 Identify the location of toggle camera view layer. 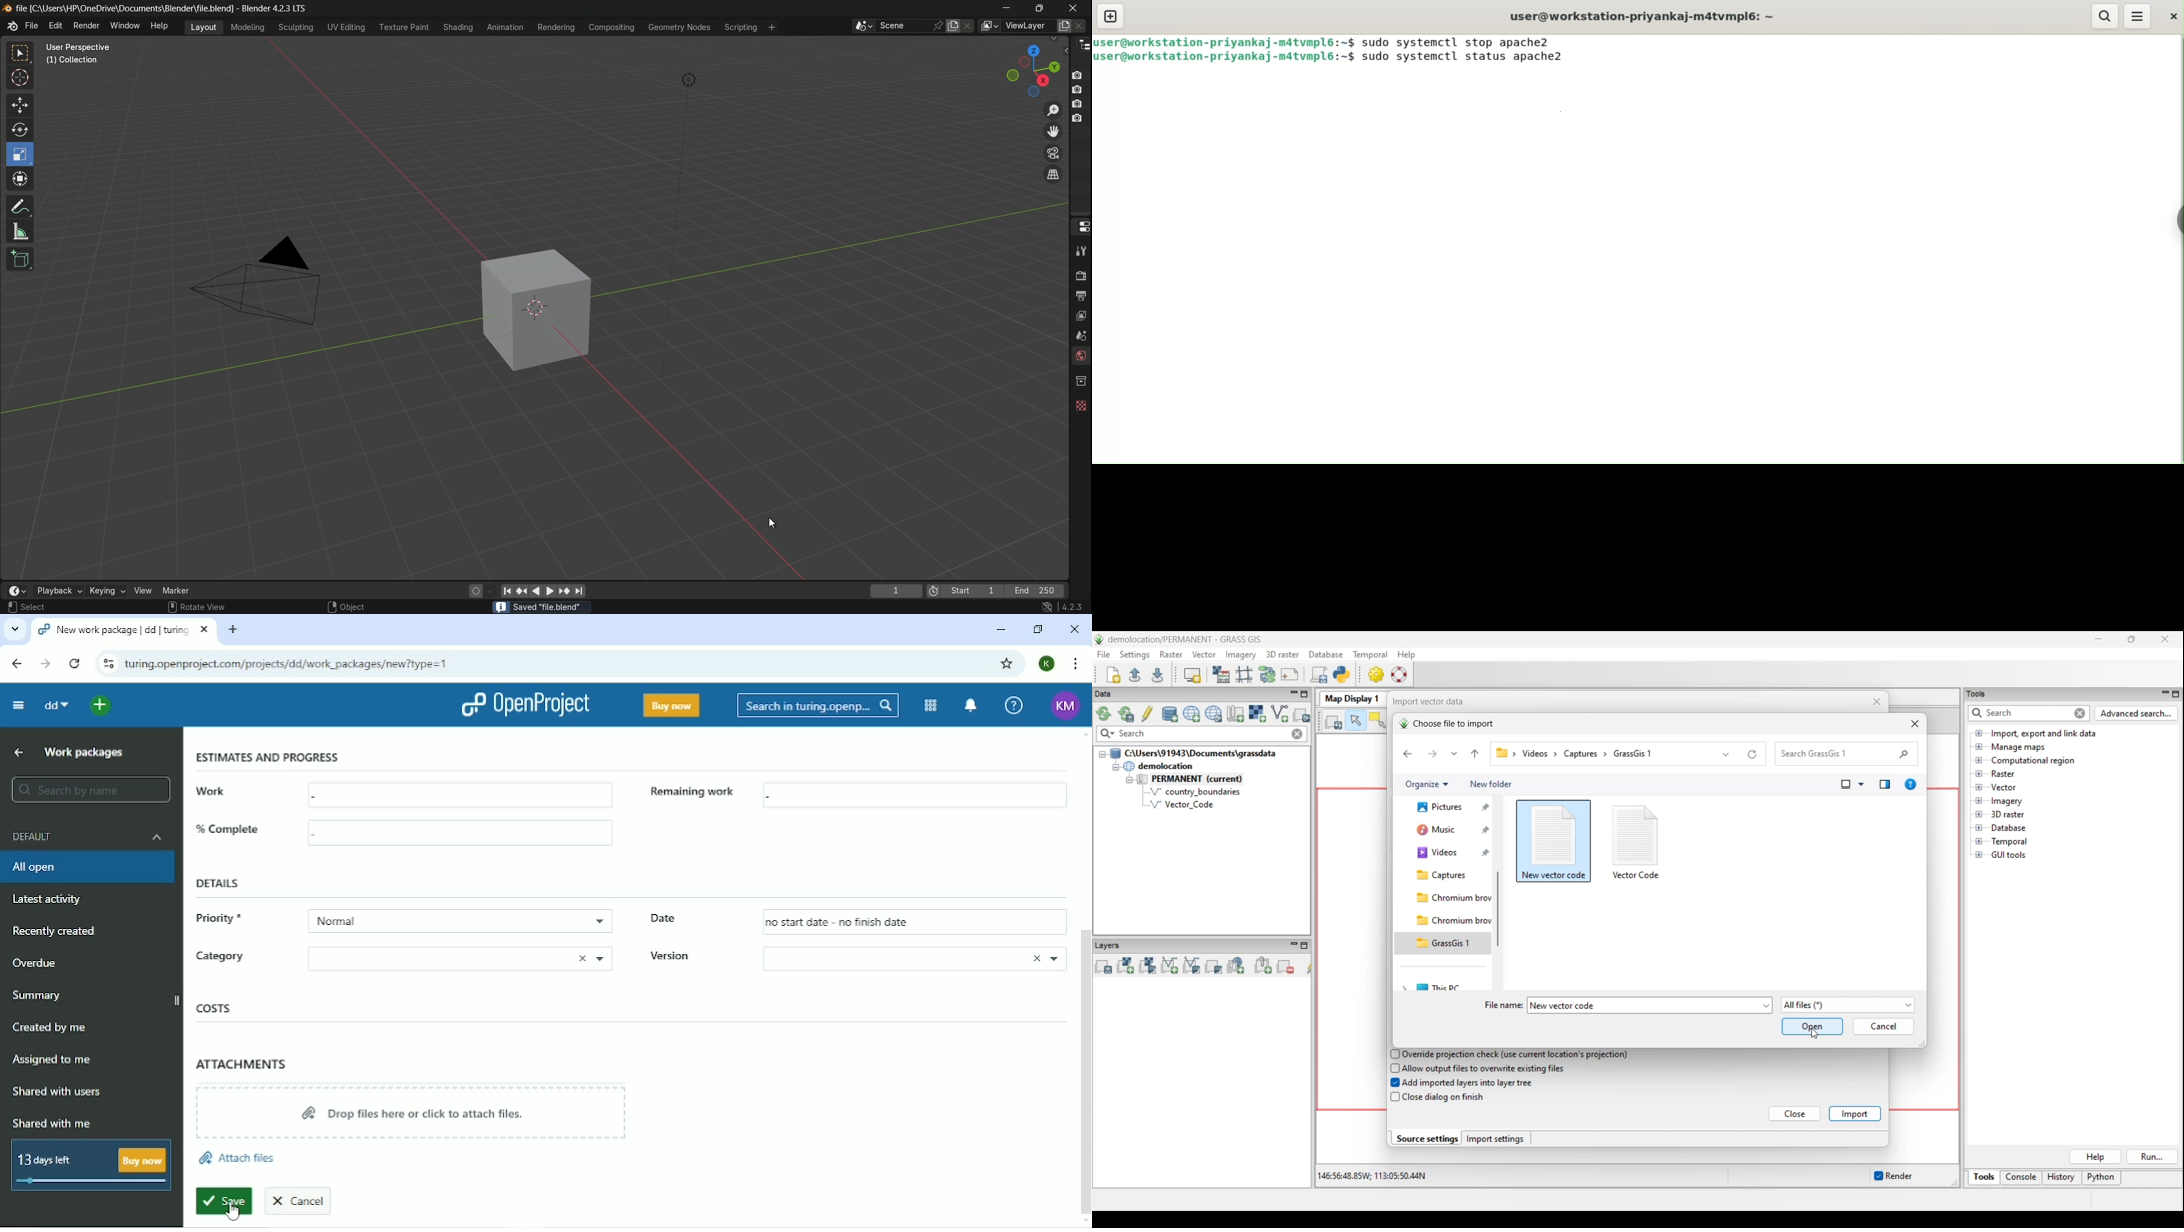
(1053, 152).